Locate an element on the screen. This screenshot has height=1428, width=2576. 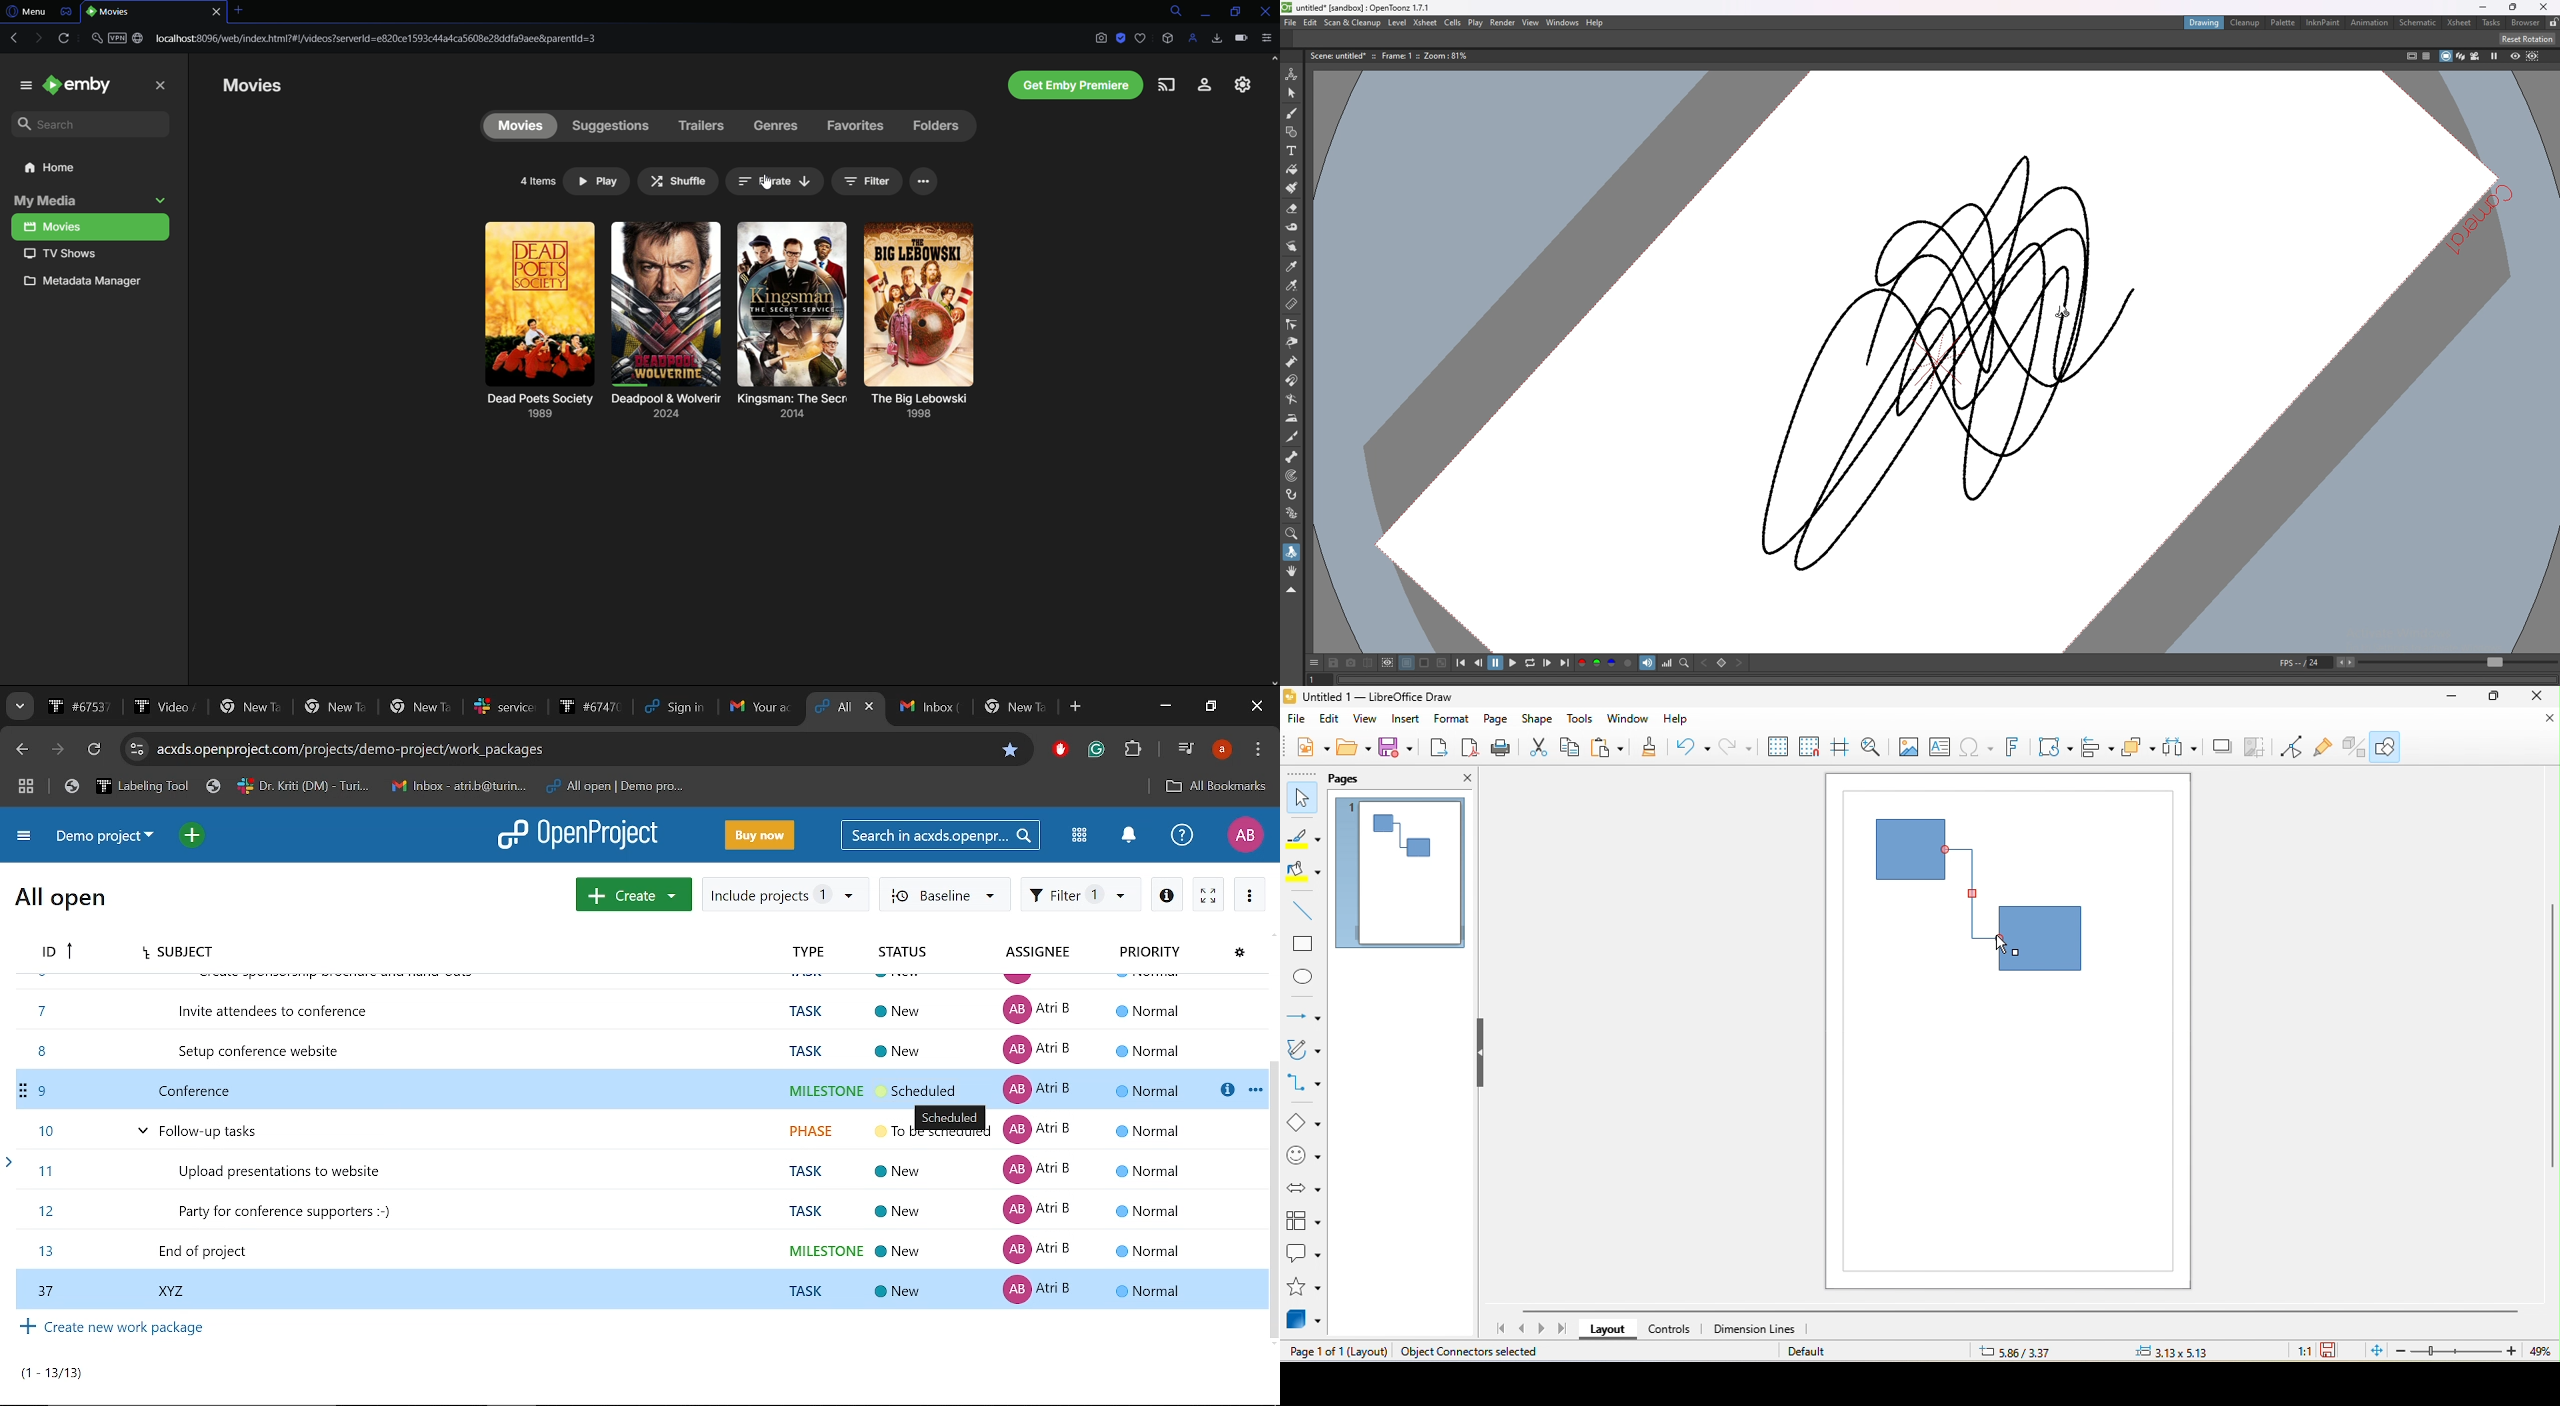
Emby Premiere is located at coordinates (1067, 83).